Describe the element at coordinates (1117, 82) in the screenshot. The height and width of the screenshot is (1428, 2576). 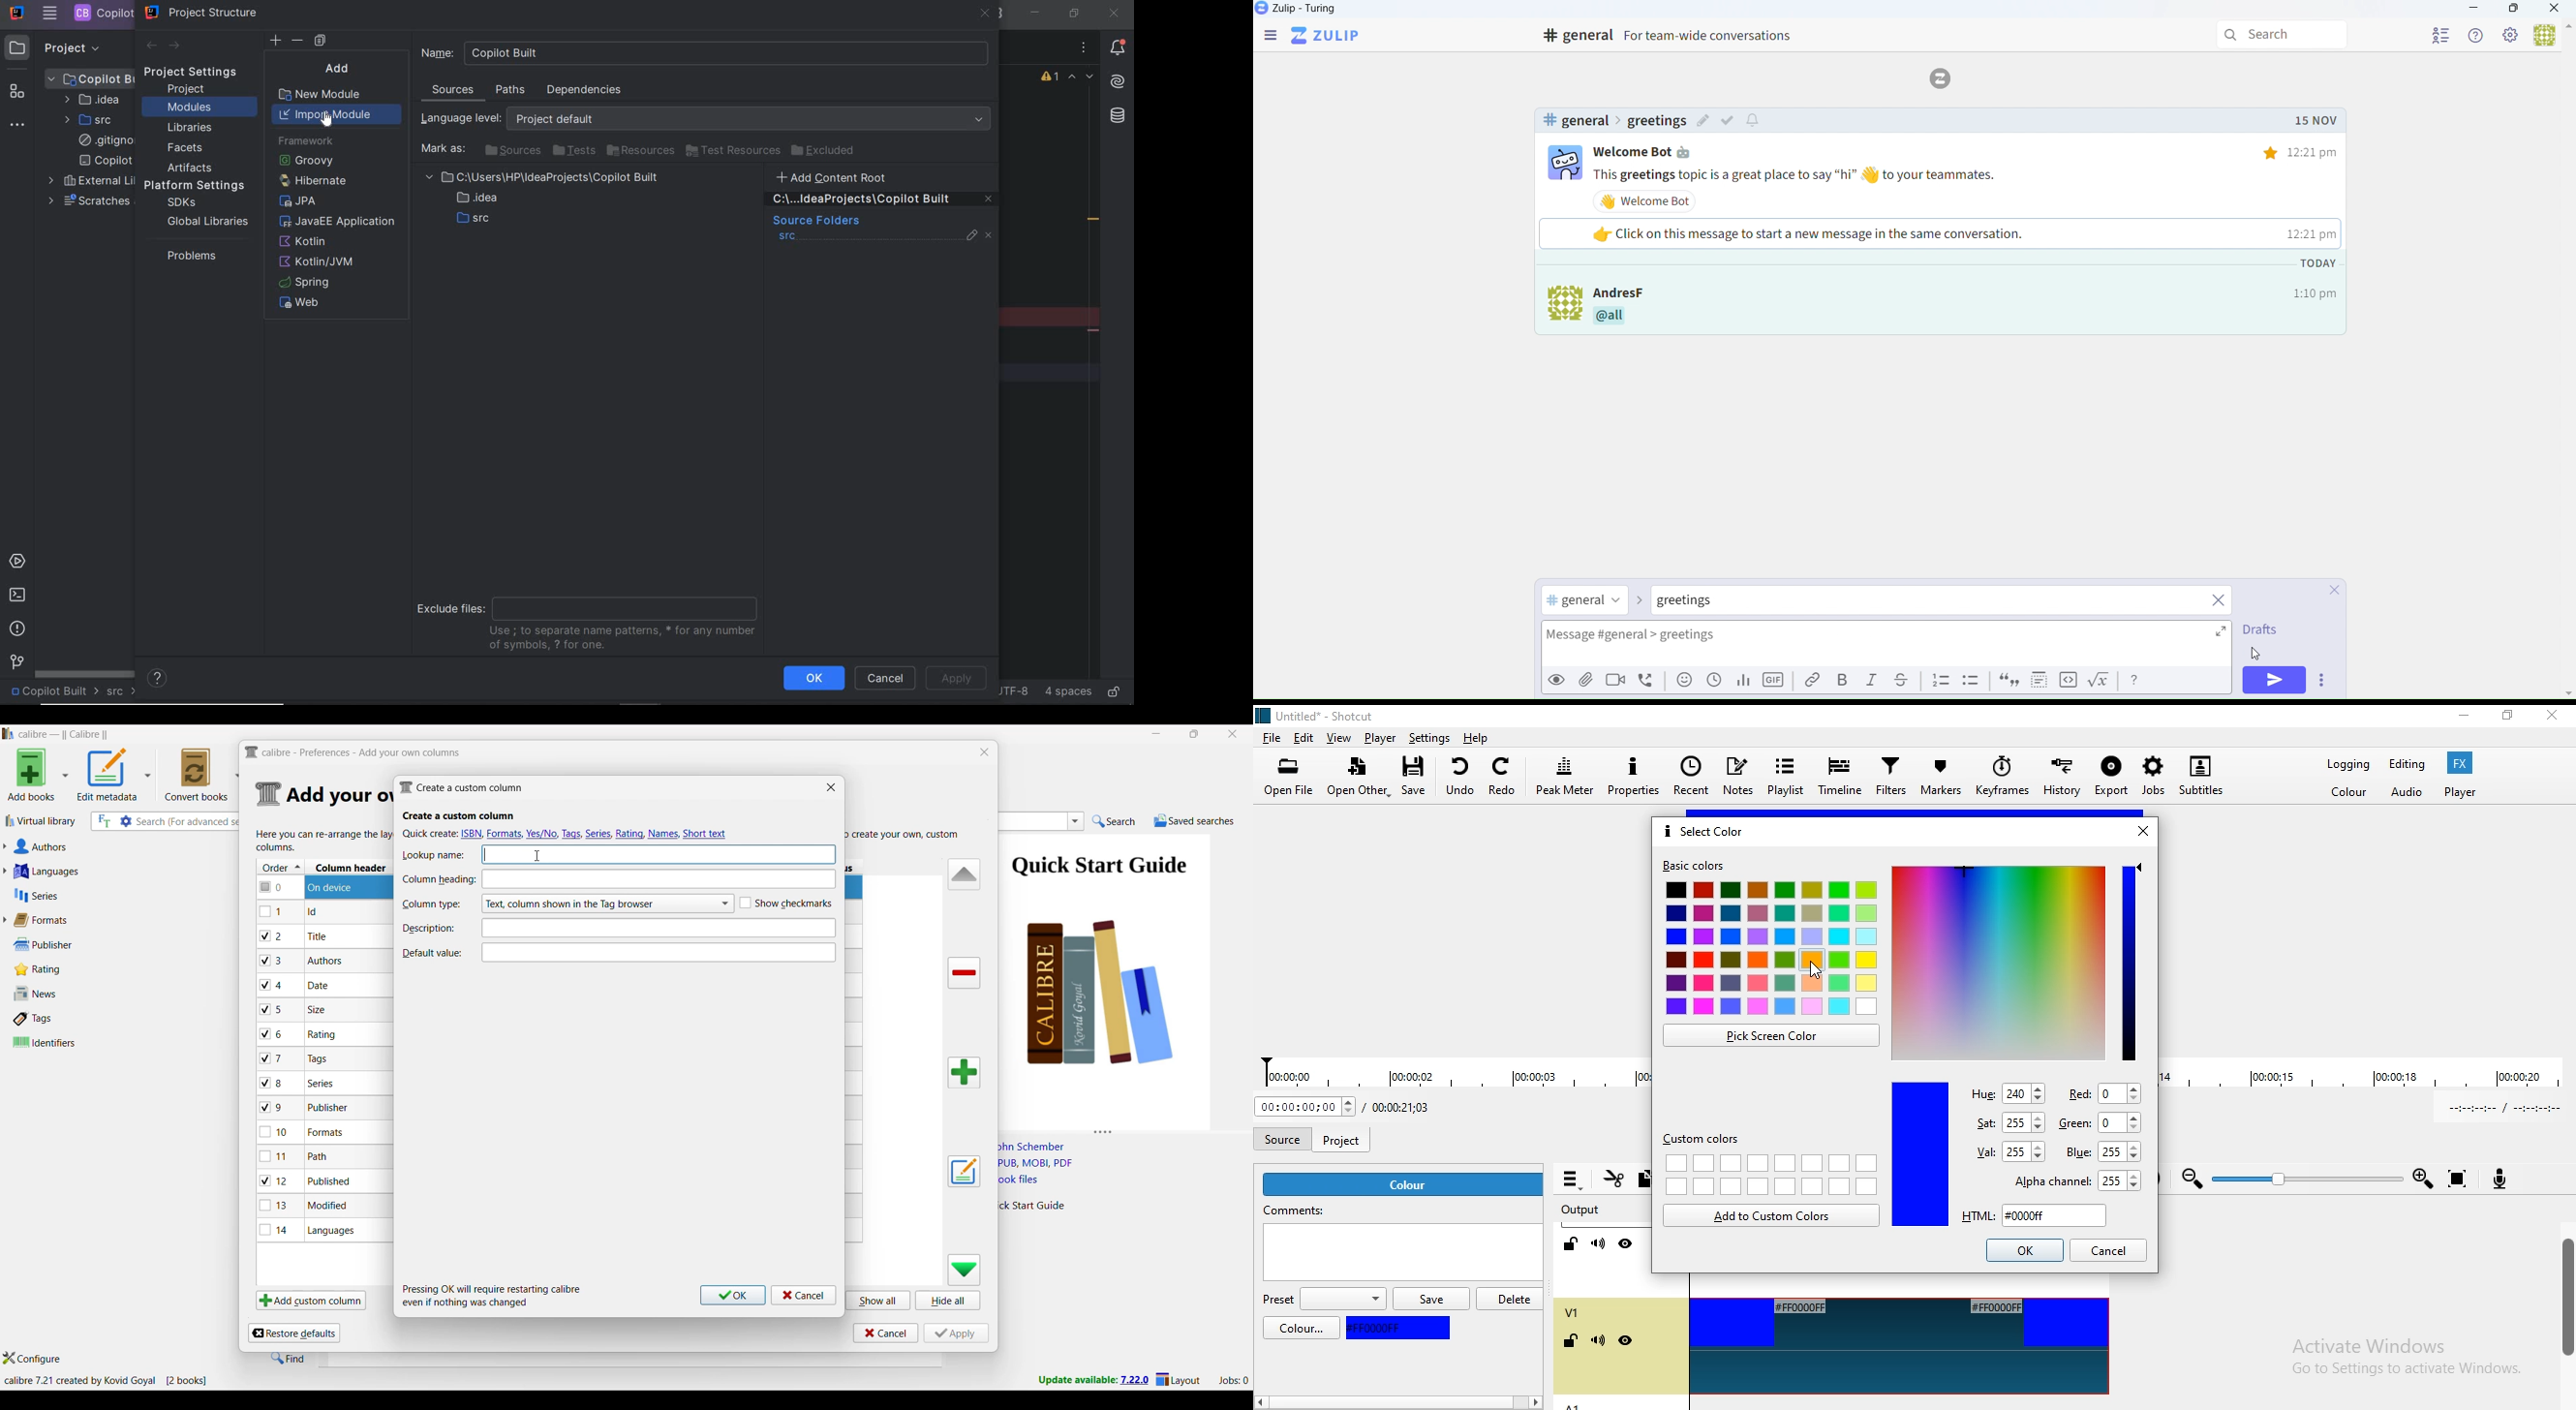
I see `AI Assistant` at that location.